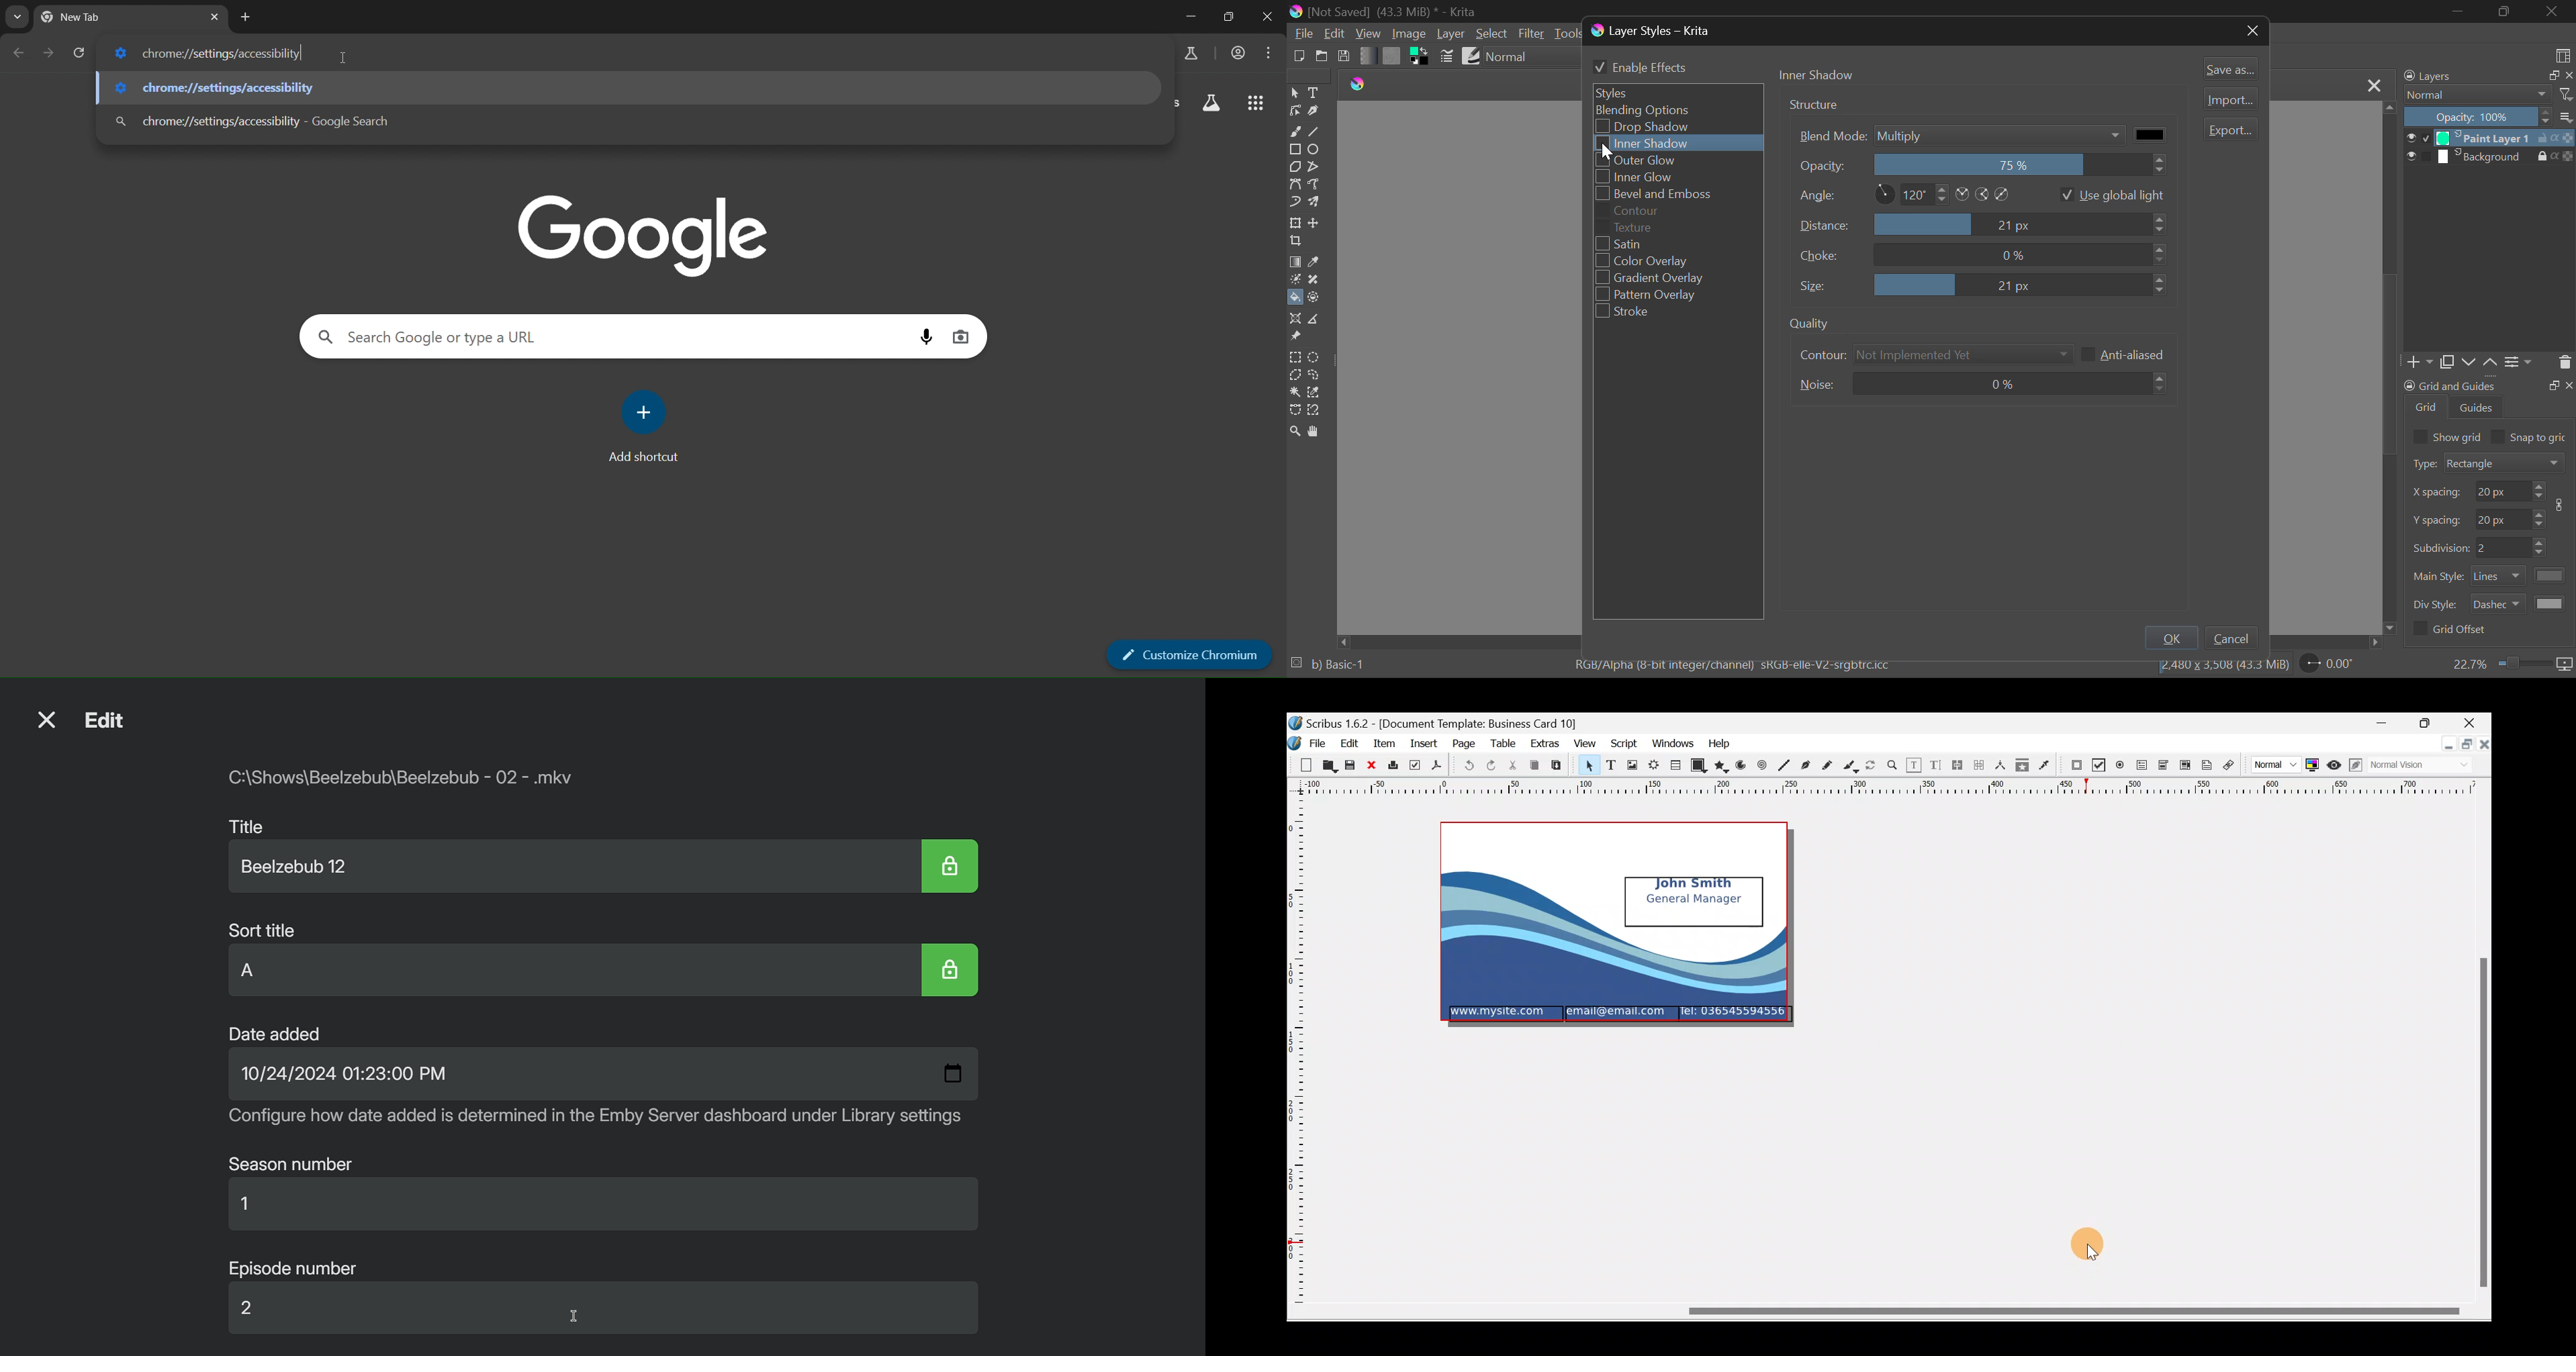  Describe the element at coordinates (2248, 664) in the screenshot. I see `file size` at that location.